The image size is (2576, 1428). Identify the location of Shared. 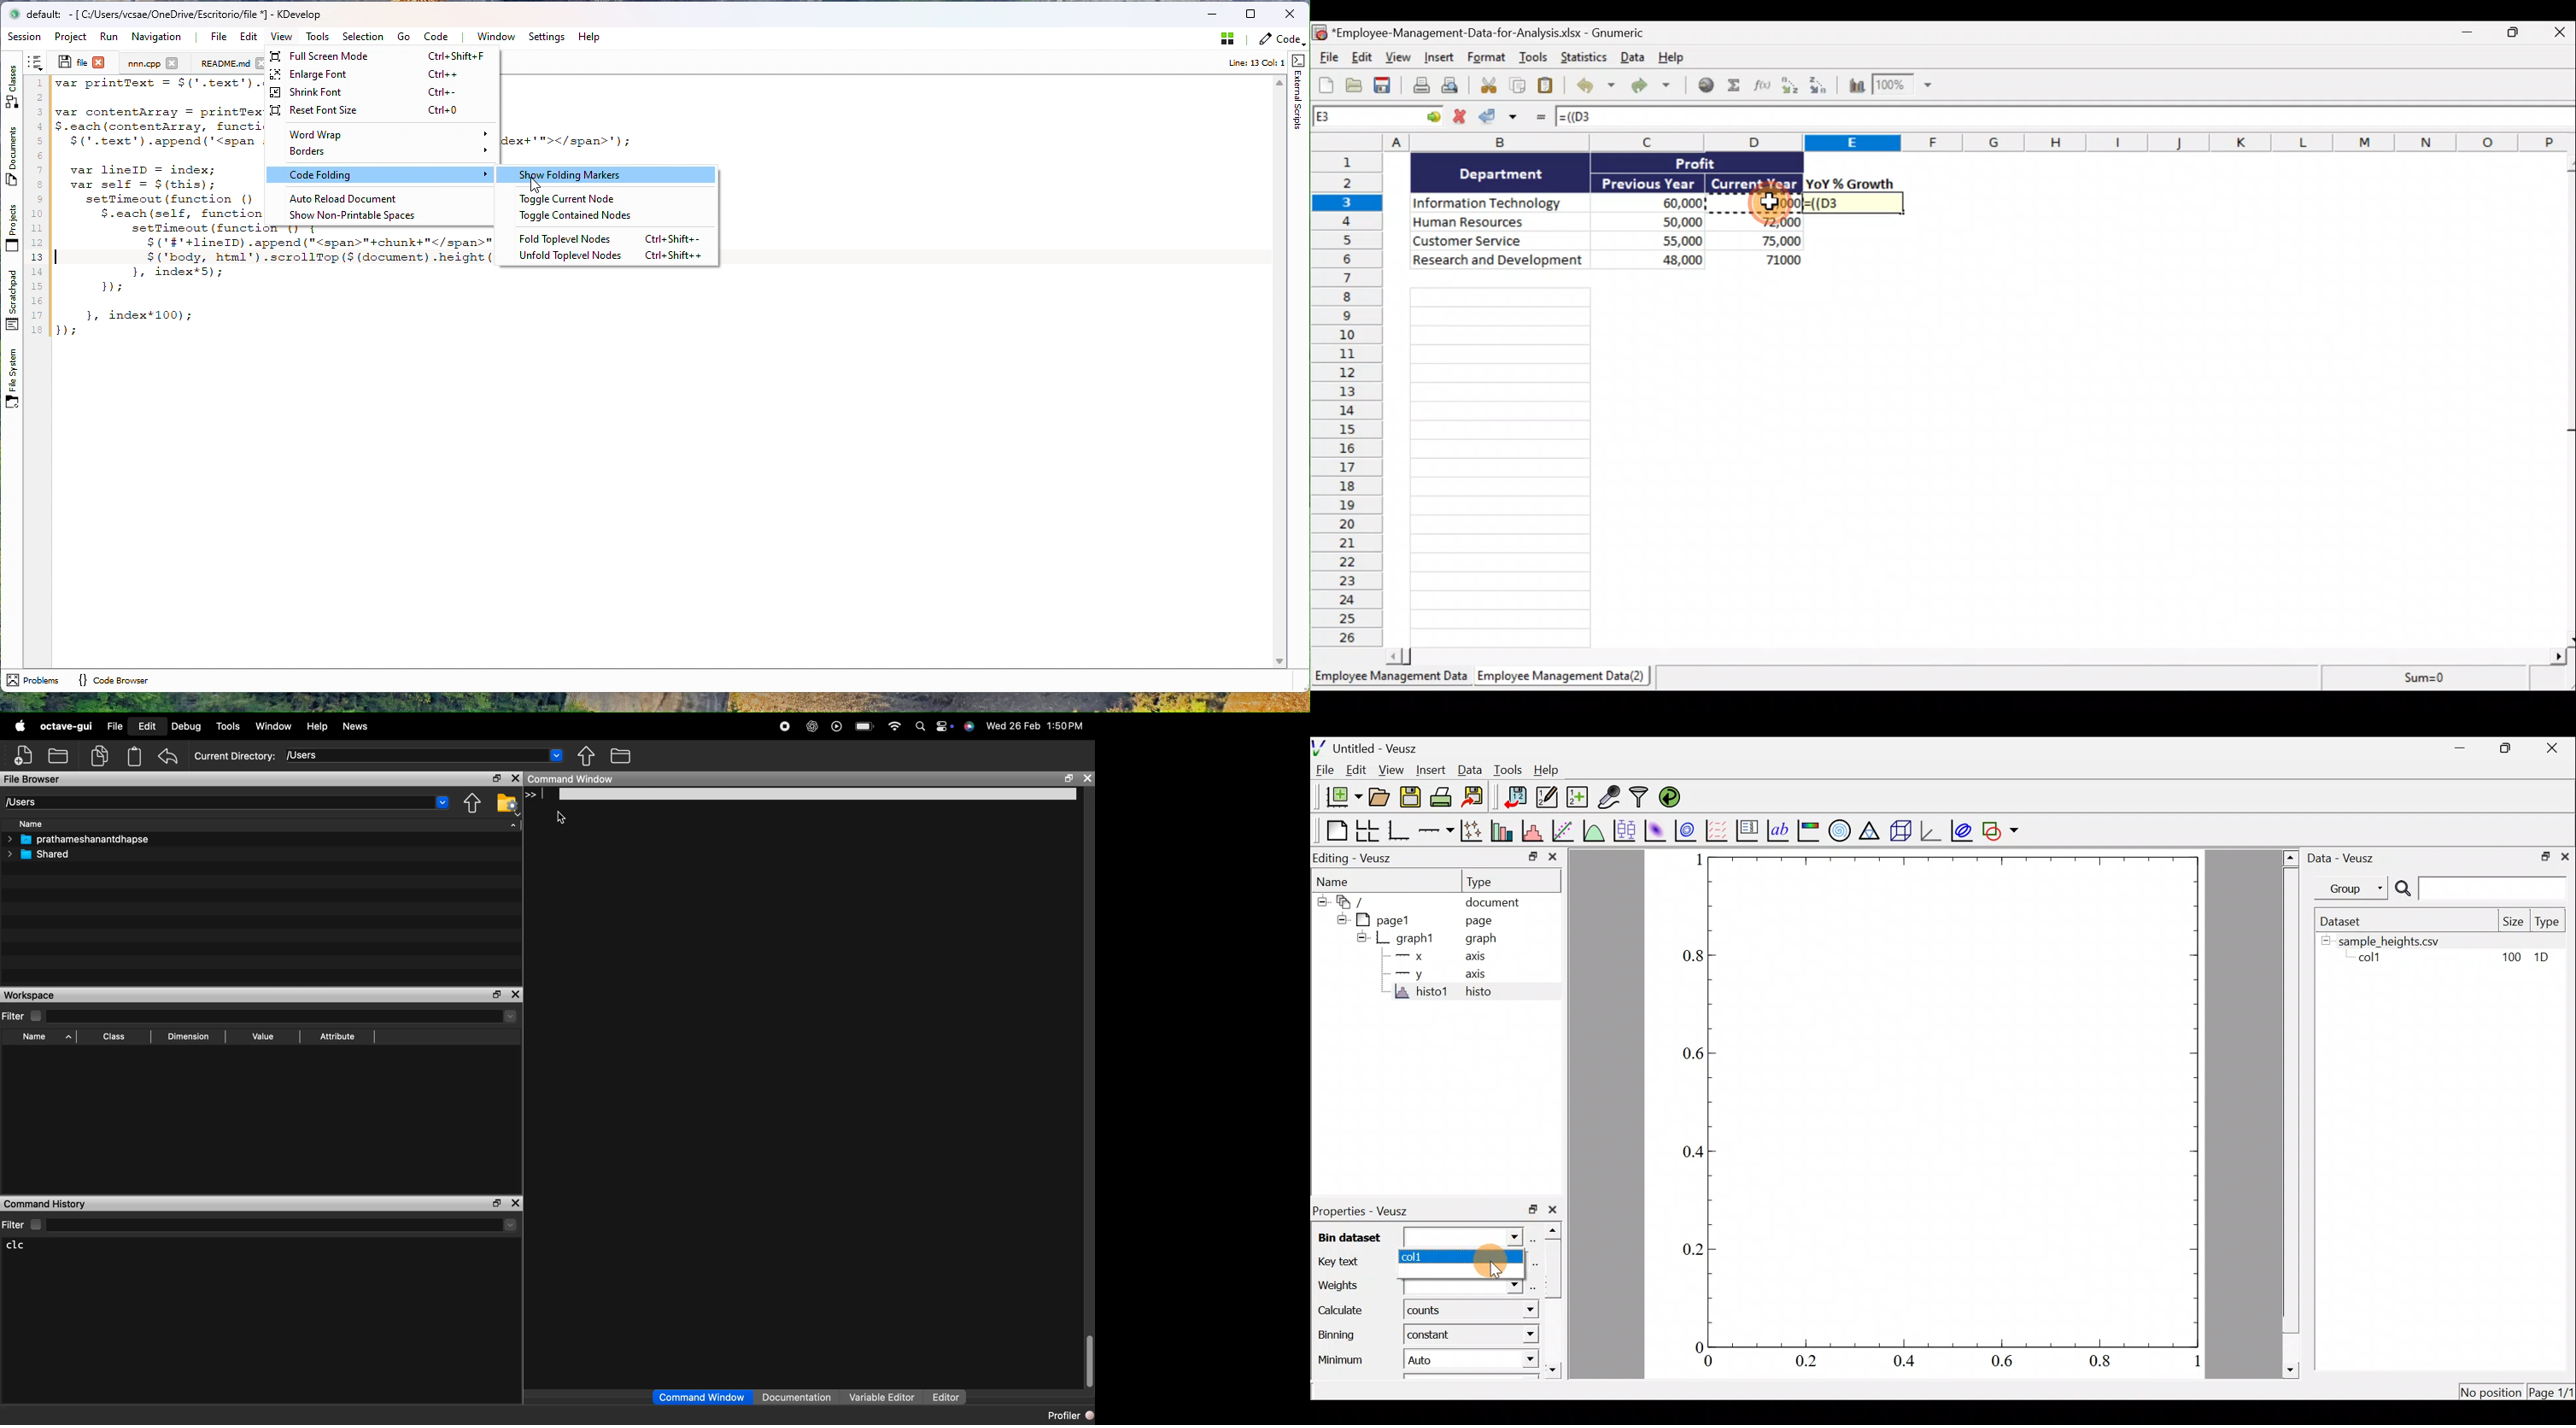
(41, 854).